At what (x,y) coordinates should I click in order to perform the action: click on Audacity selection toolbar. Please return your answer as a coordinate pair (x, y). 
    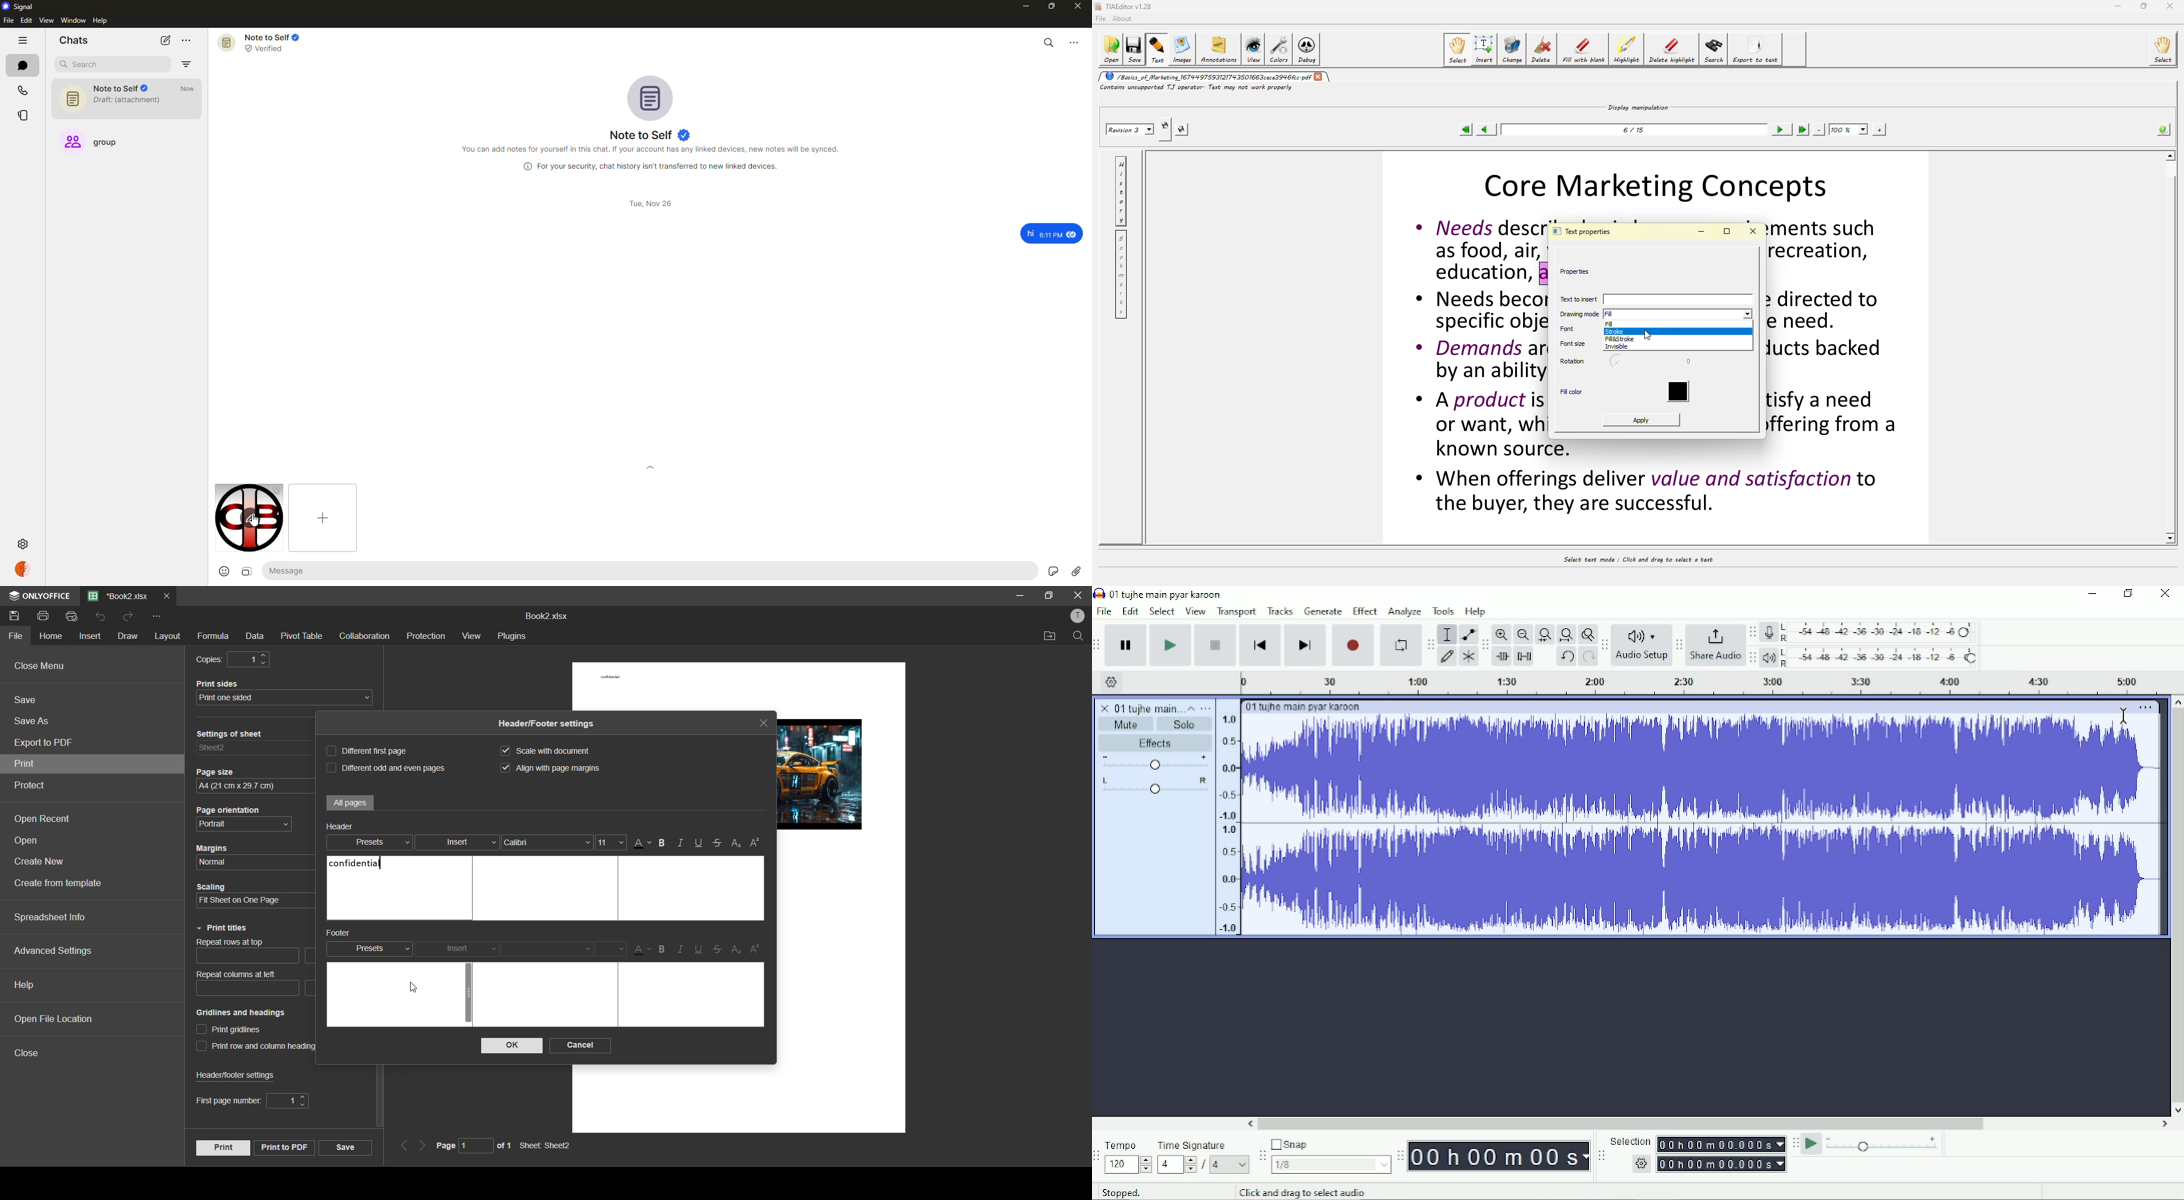
    Looking at the image, I should click on (1601, 1155).